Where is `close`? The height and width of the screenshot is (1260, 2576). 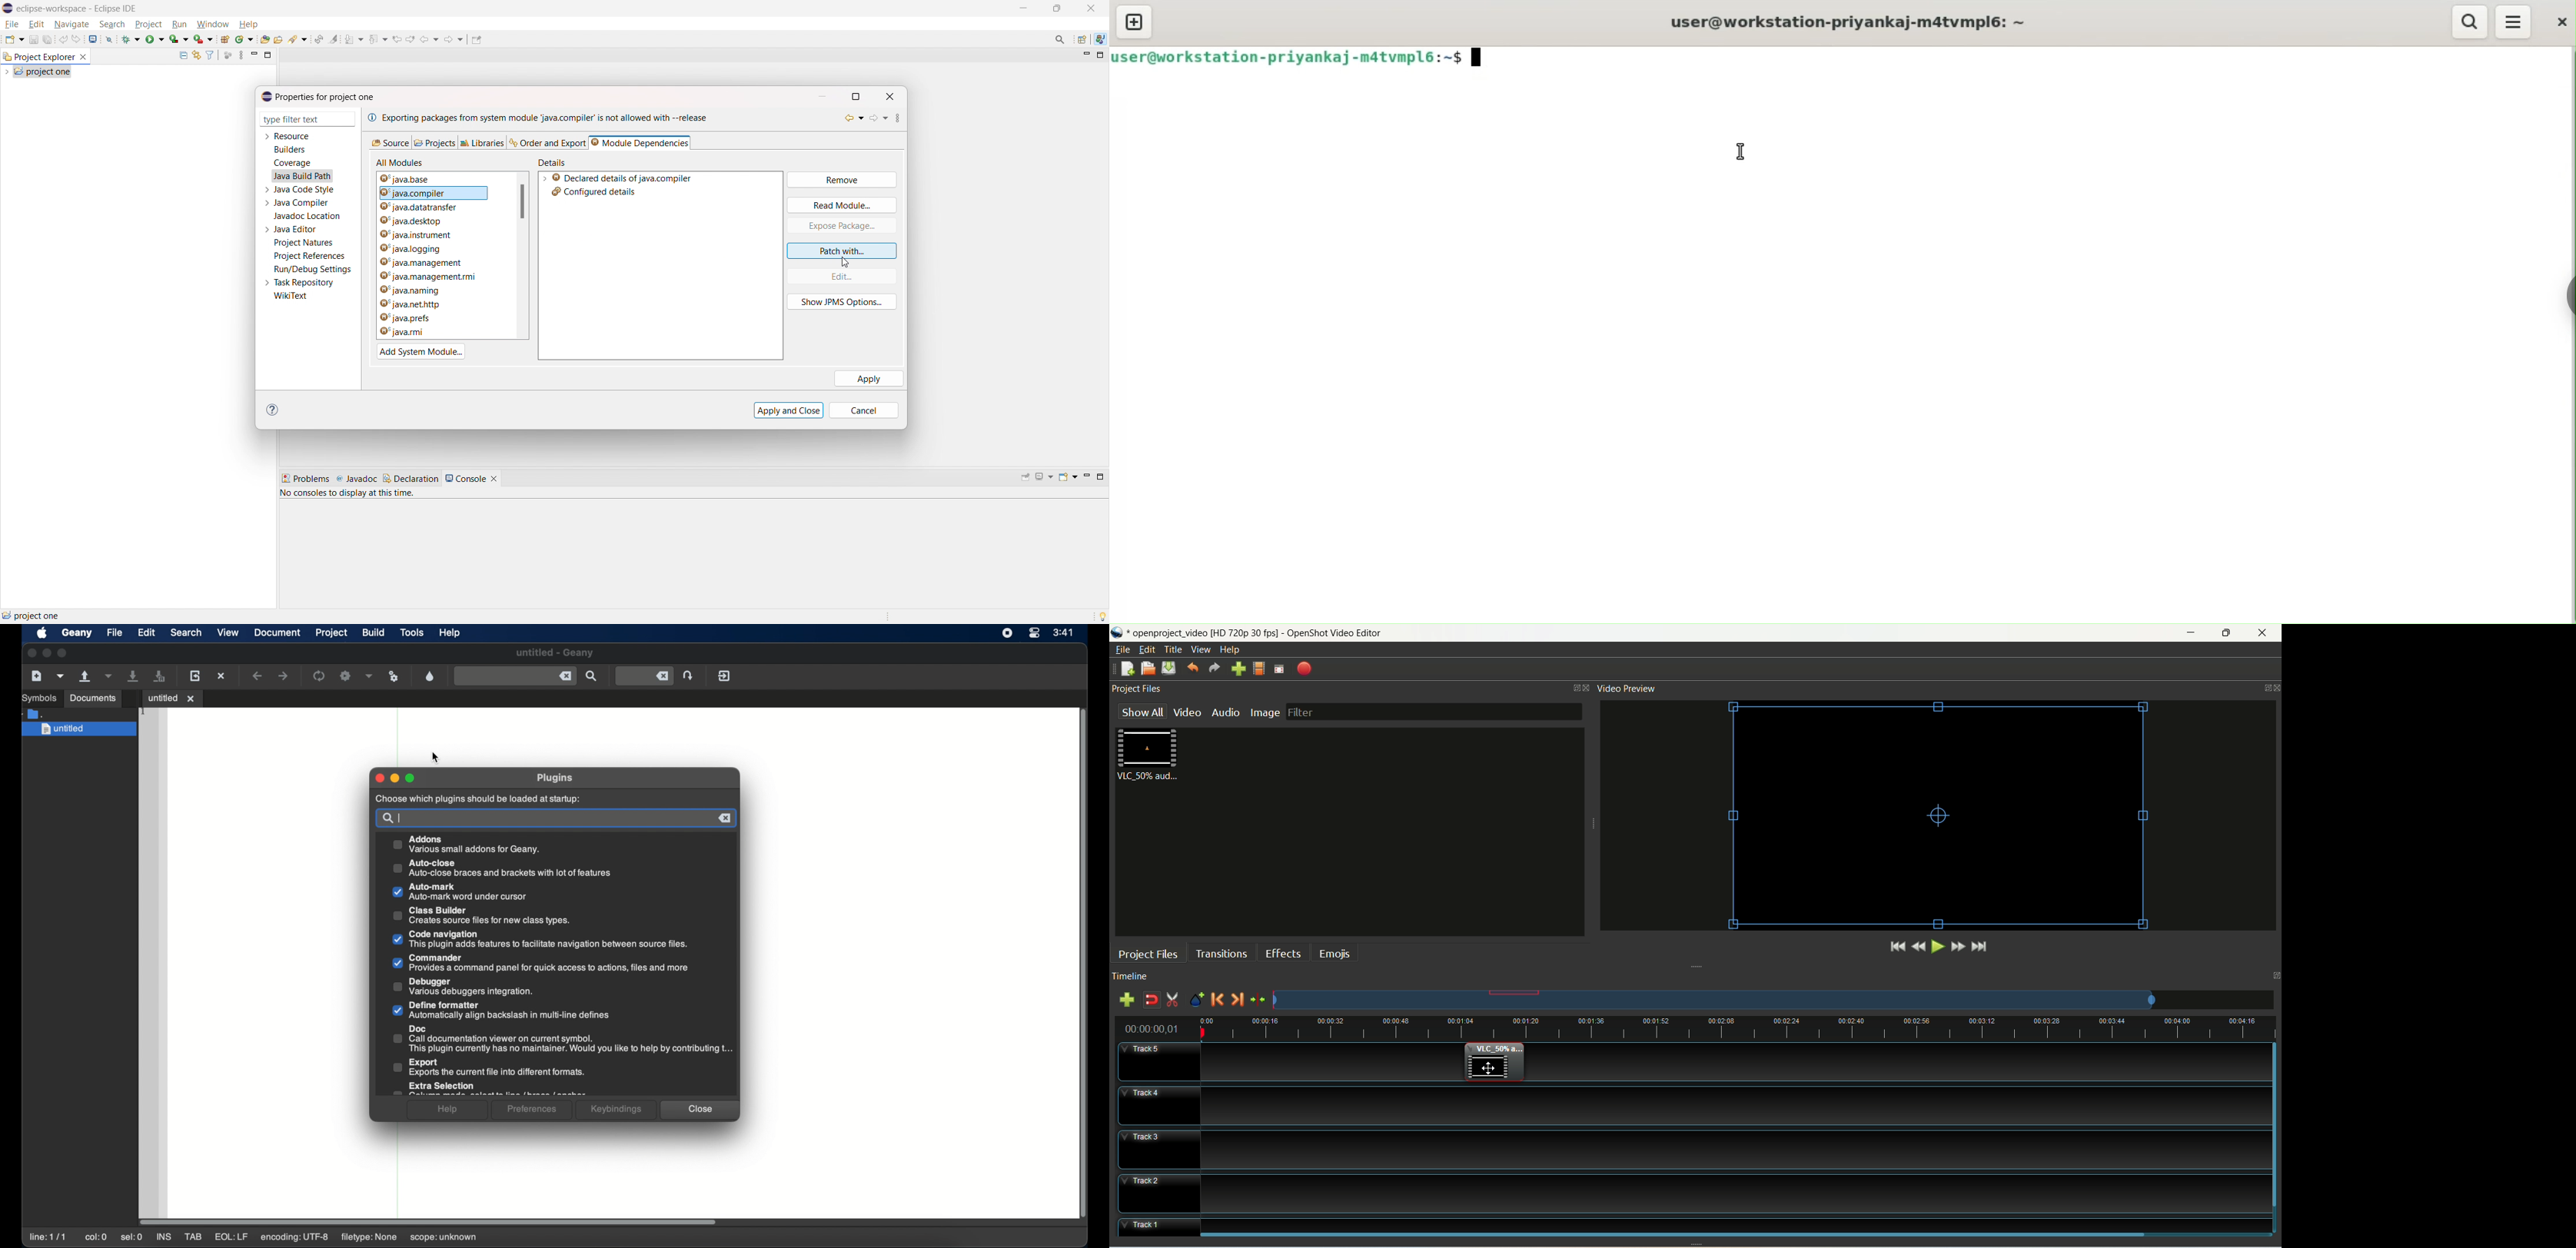
close is located at coordinates (31, 653).